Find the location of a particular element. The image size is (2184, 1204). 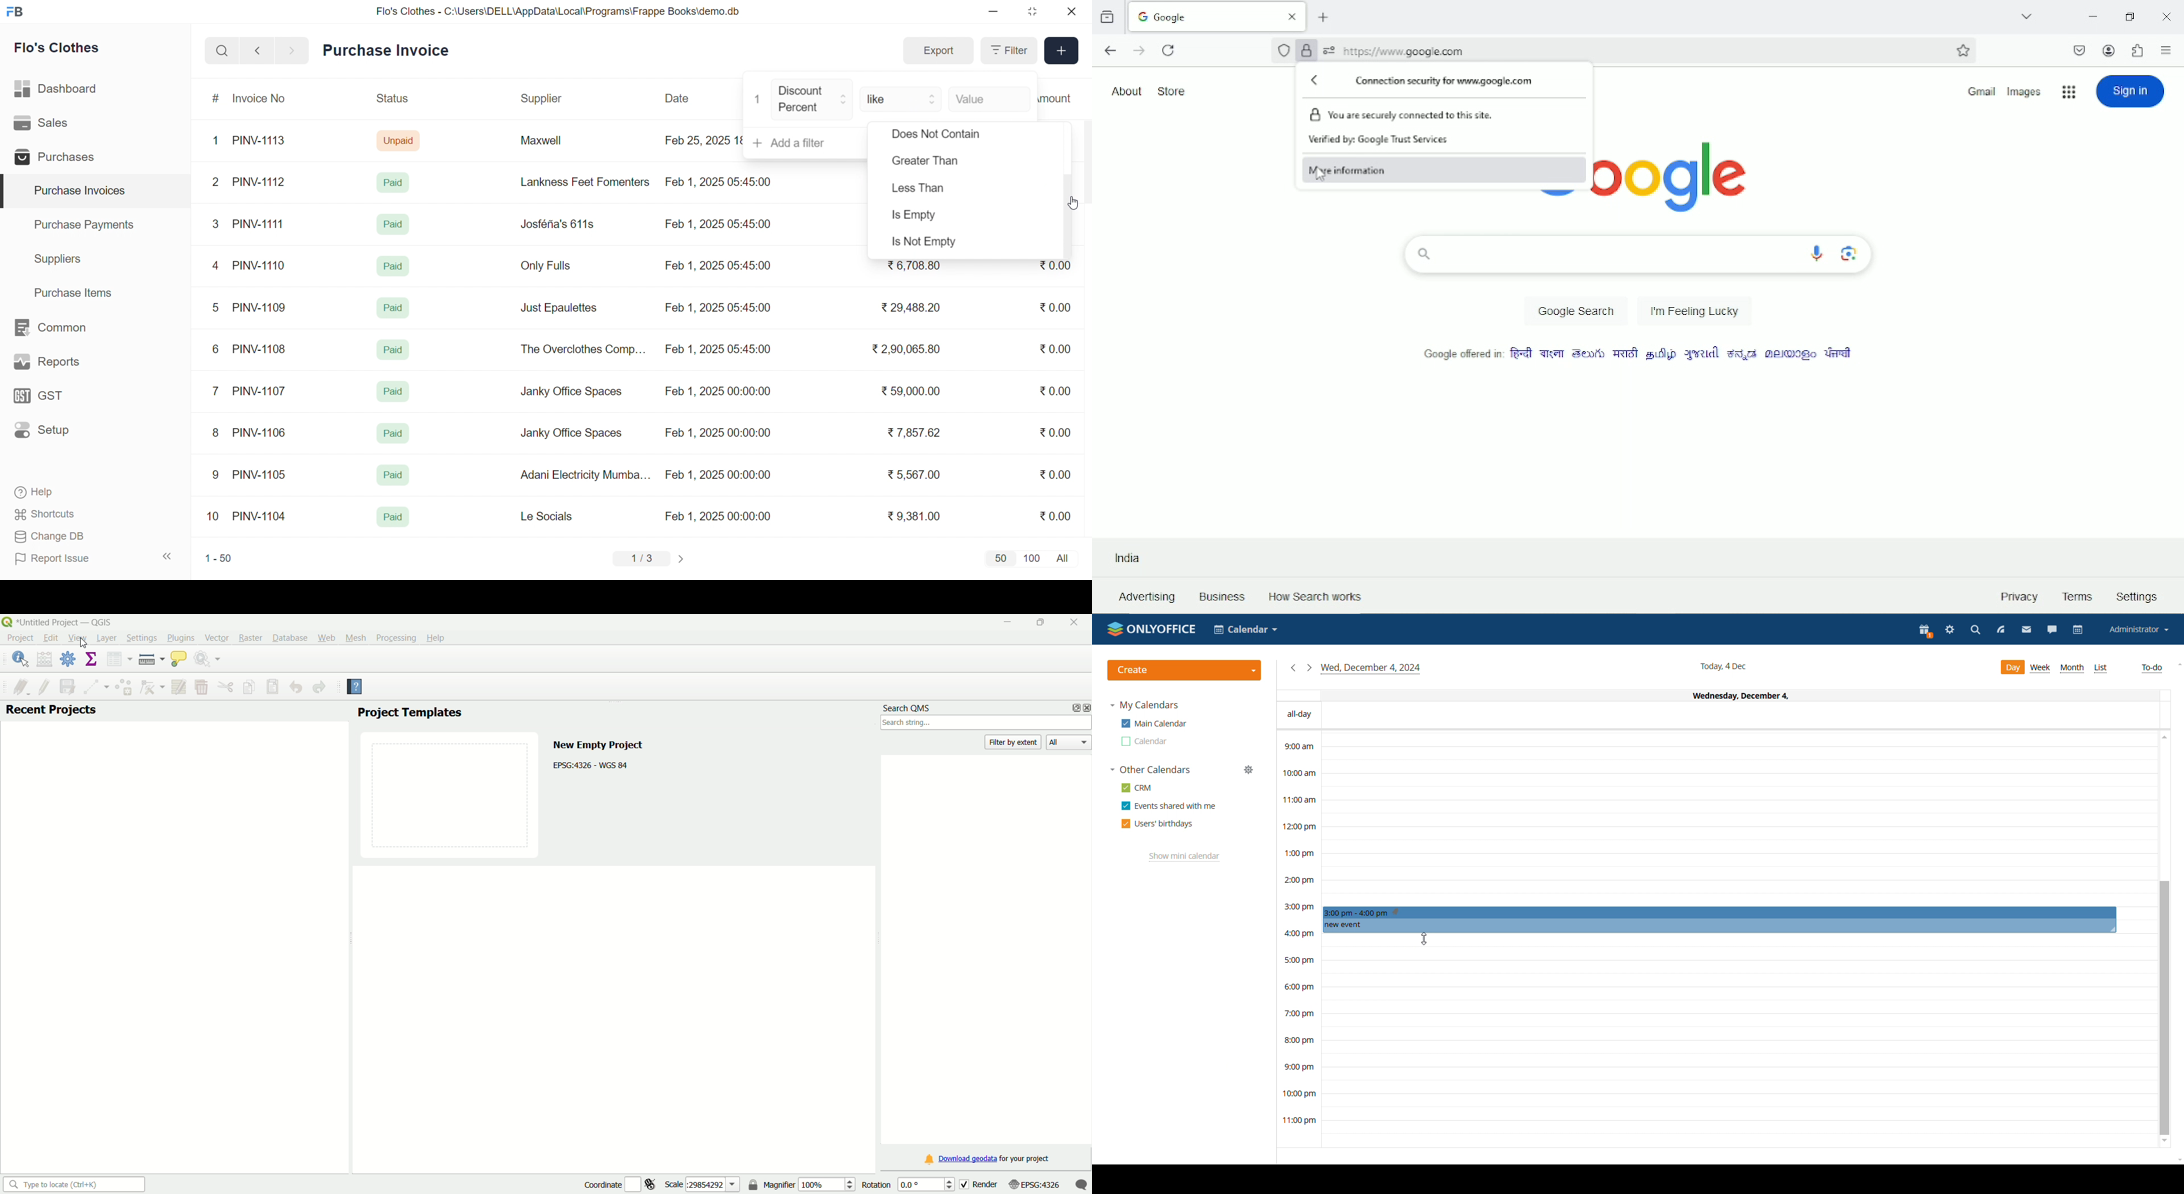

Privacy is located at coordinates (2016, 596).